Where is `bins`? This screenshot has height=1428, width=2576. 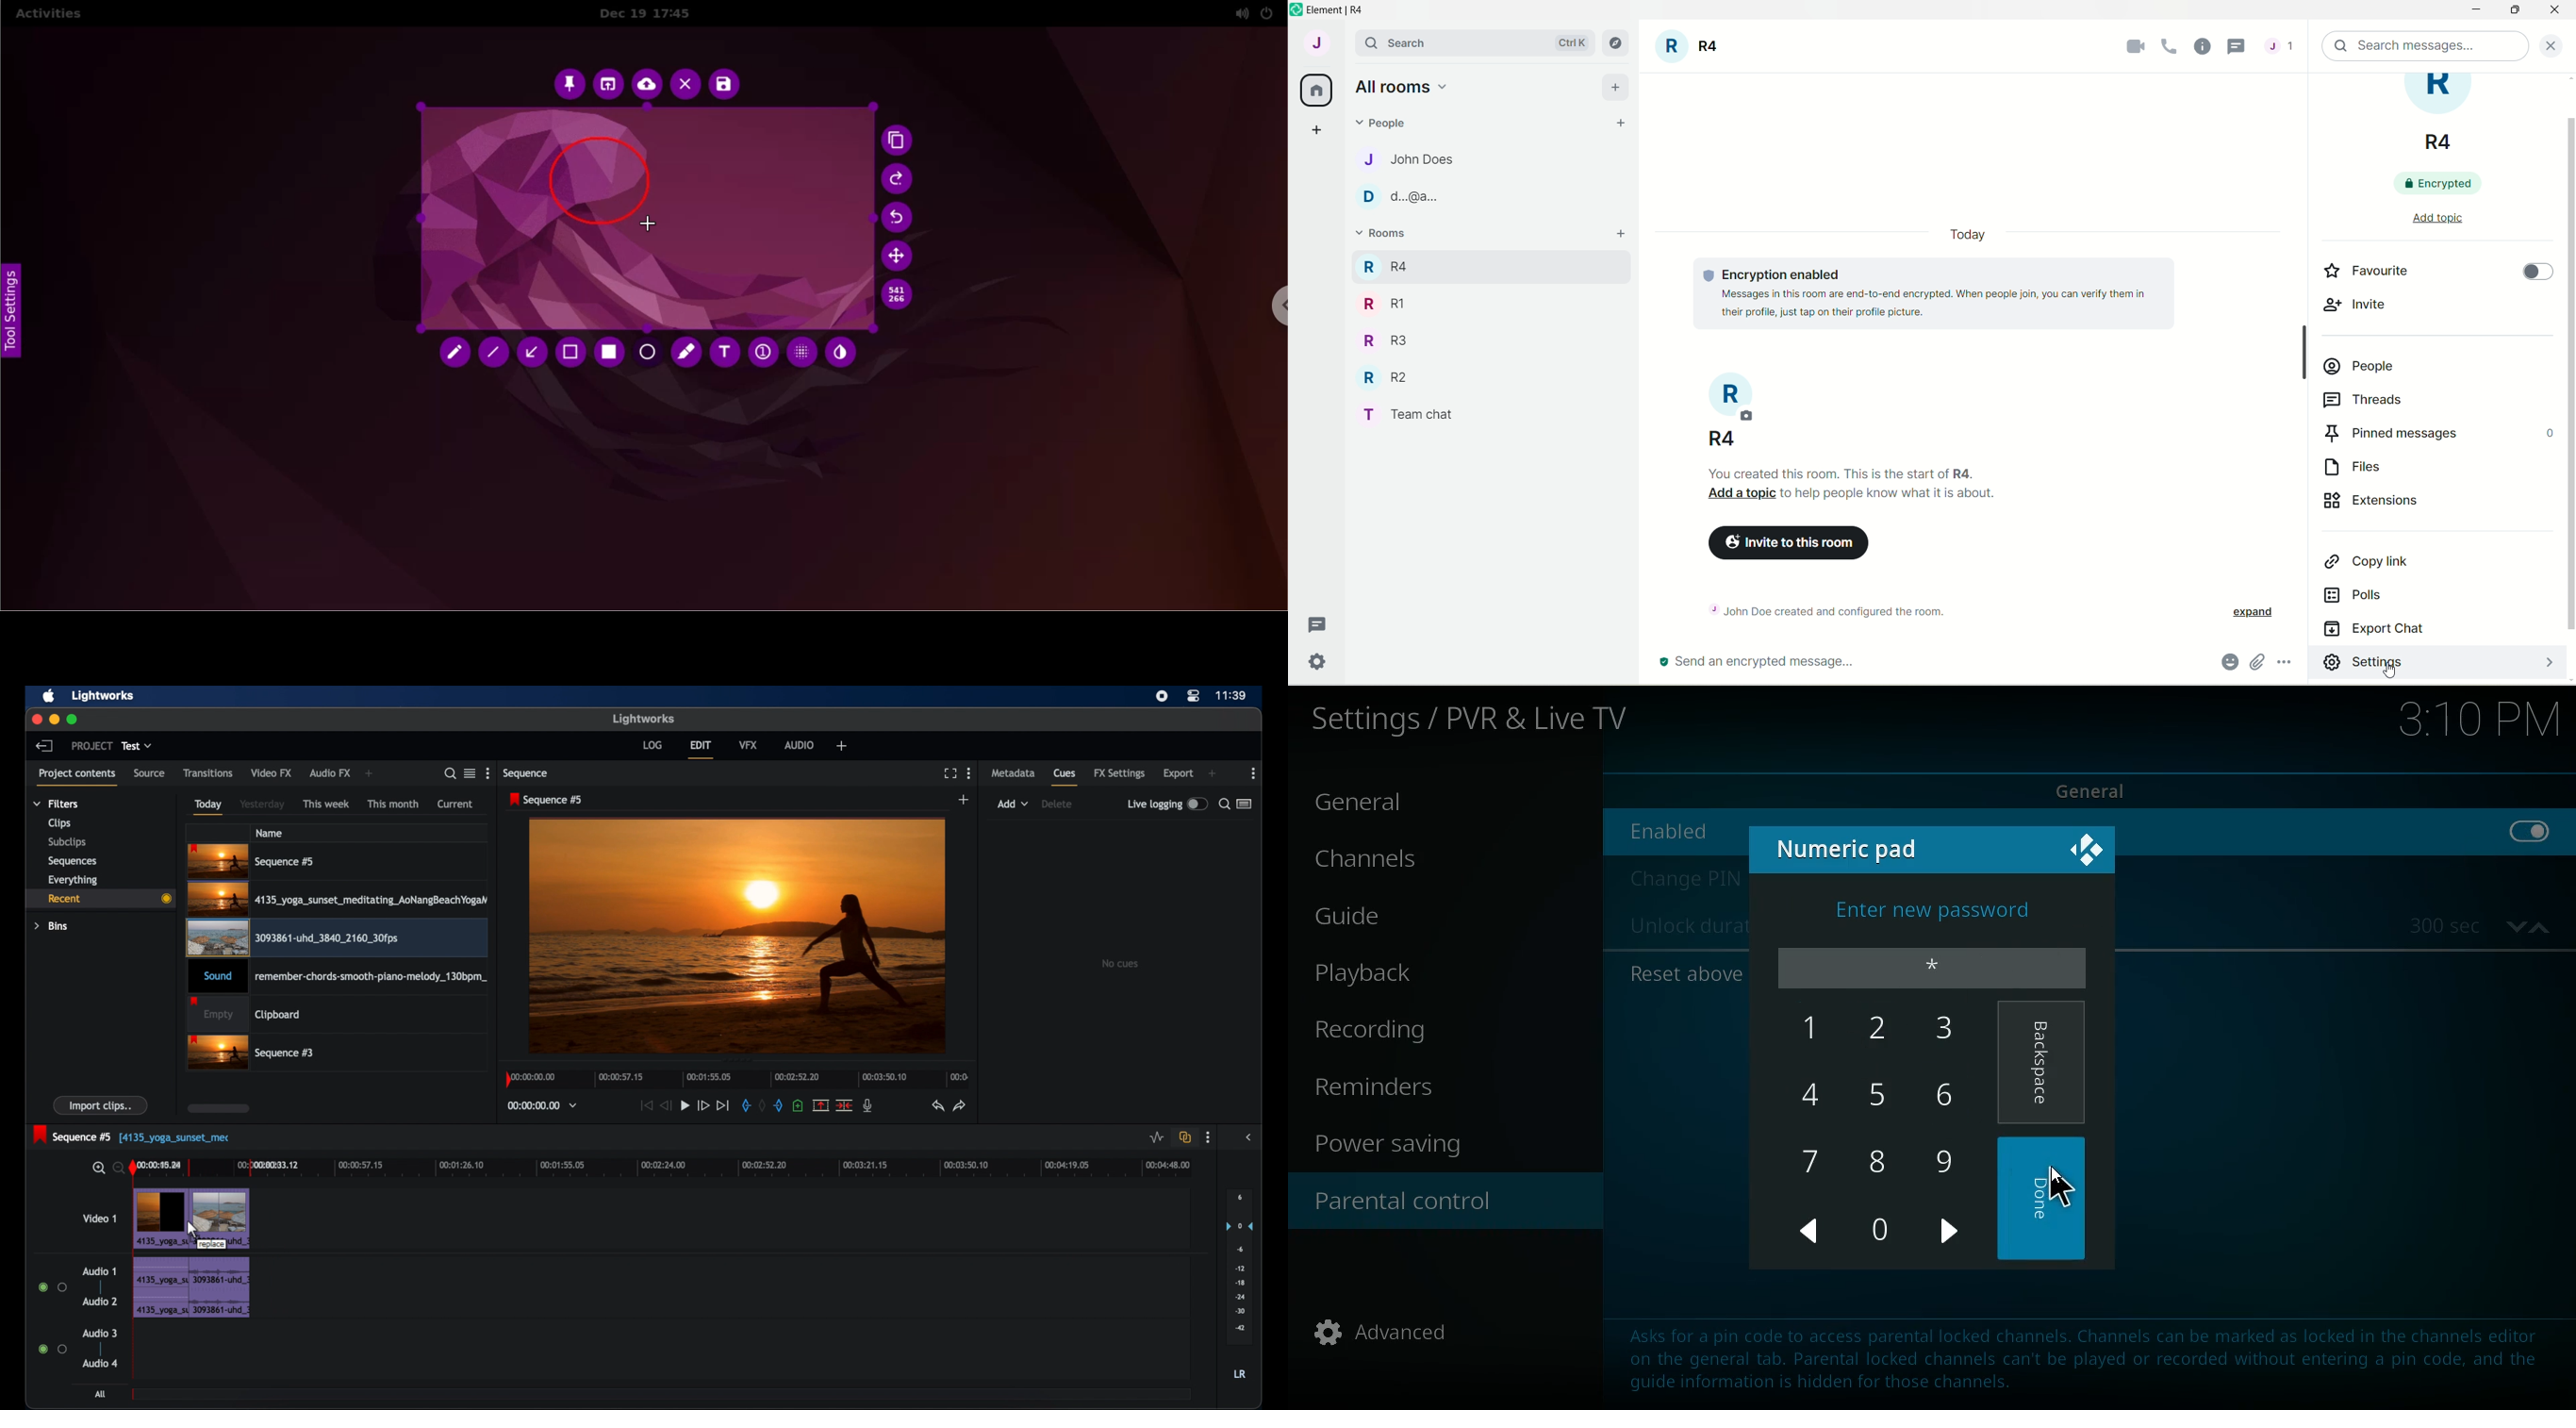 bins is located at coordinates (52, 927).